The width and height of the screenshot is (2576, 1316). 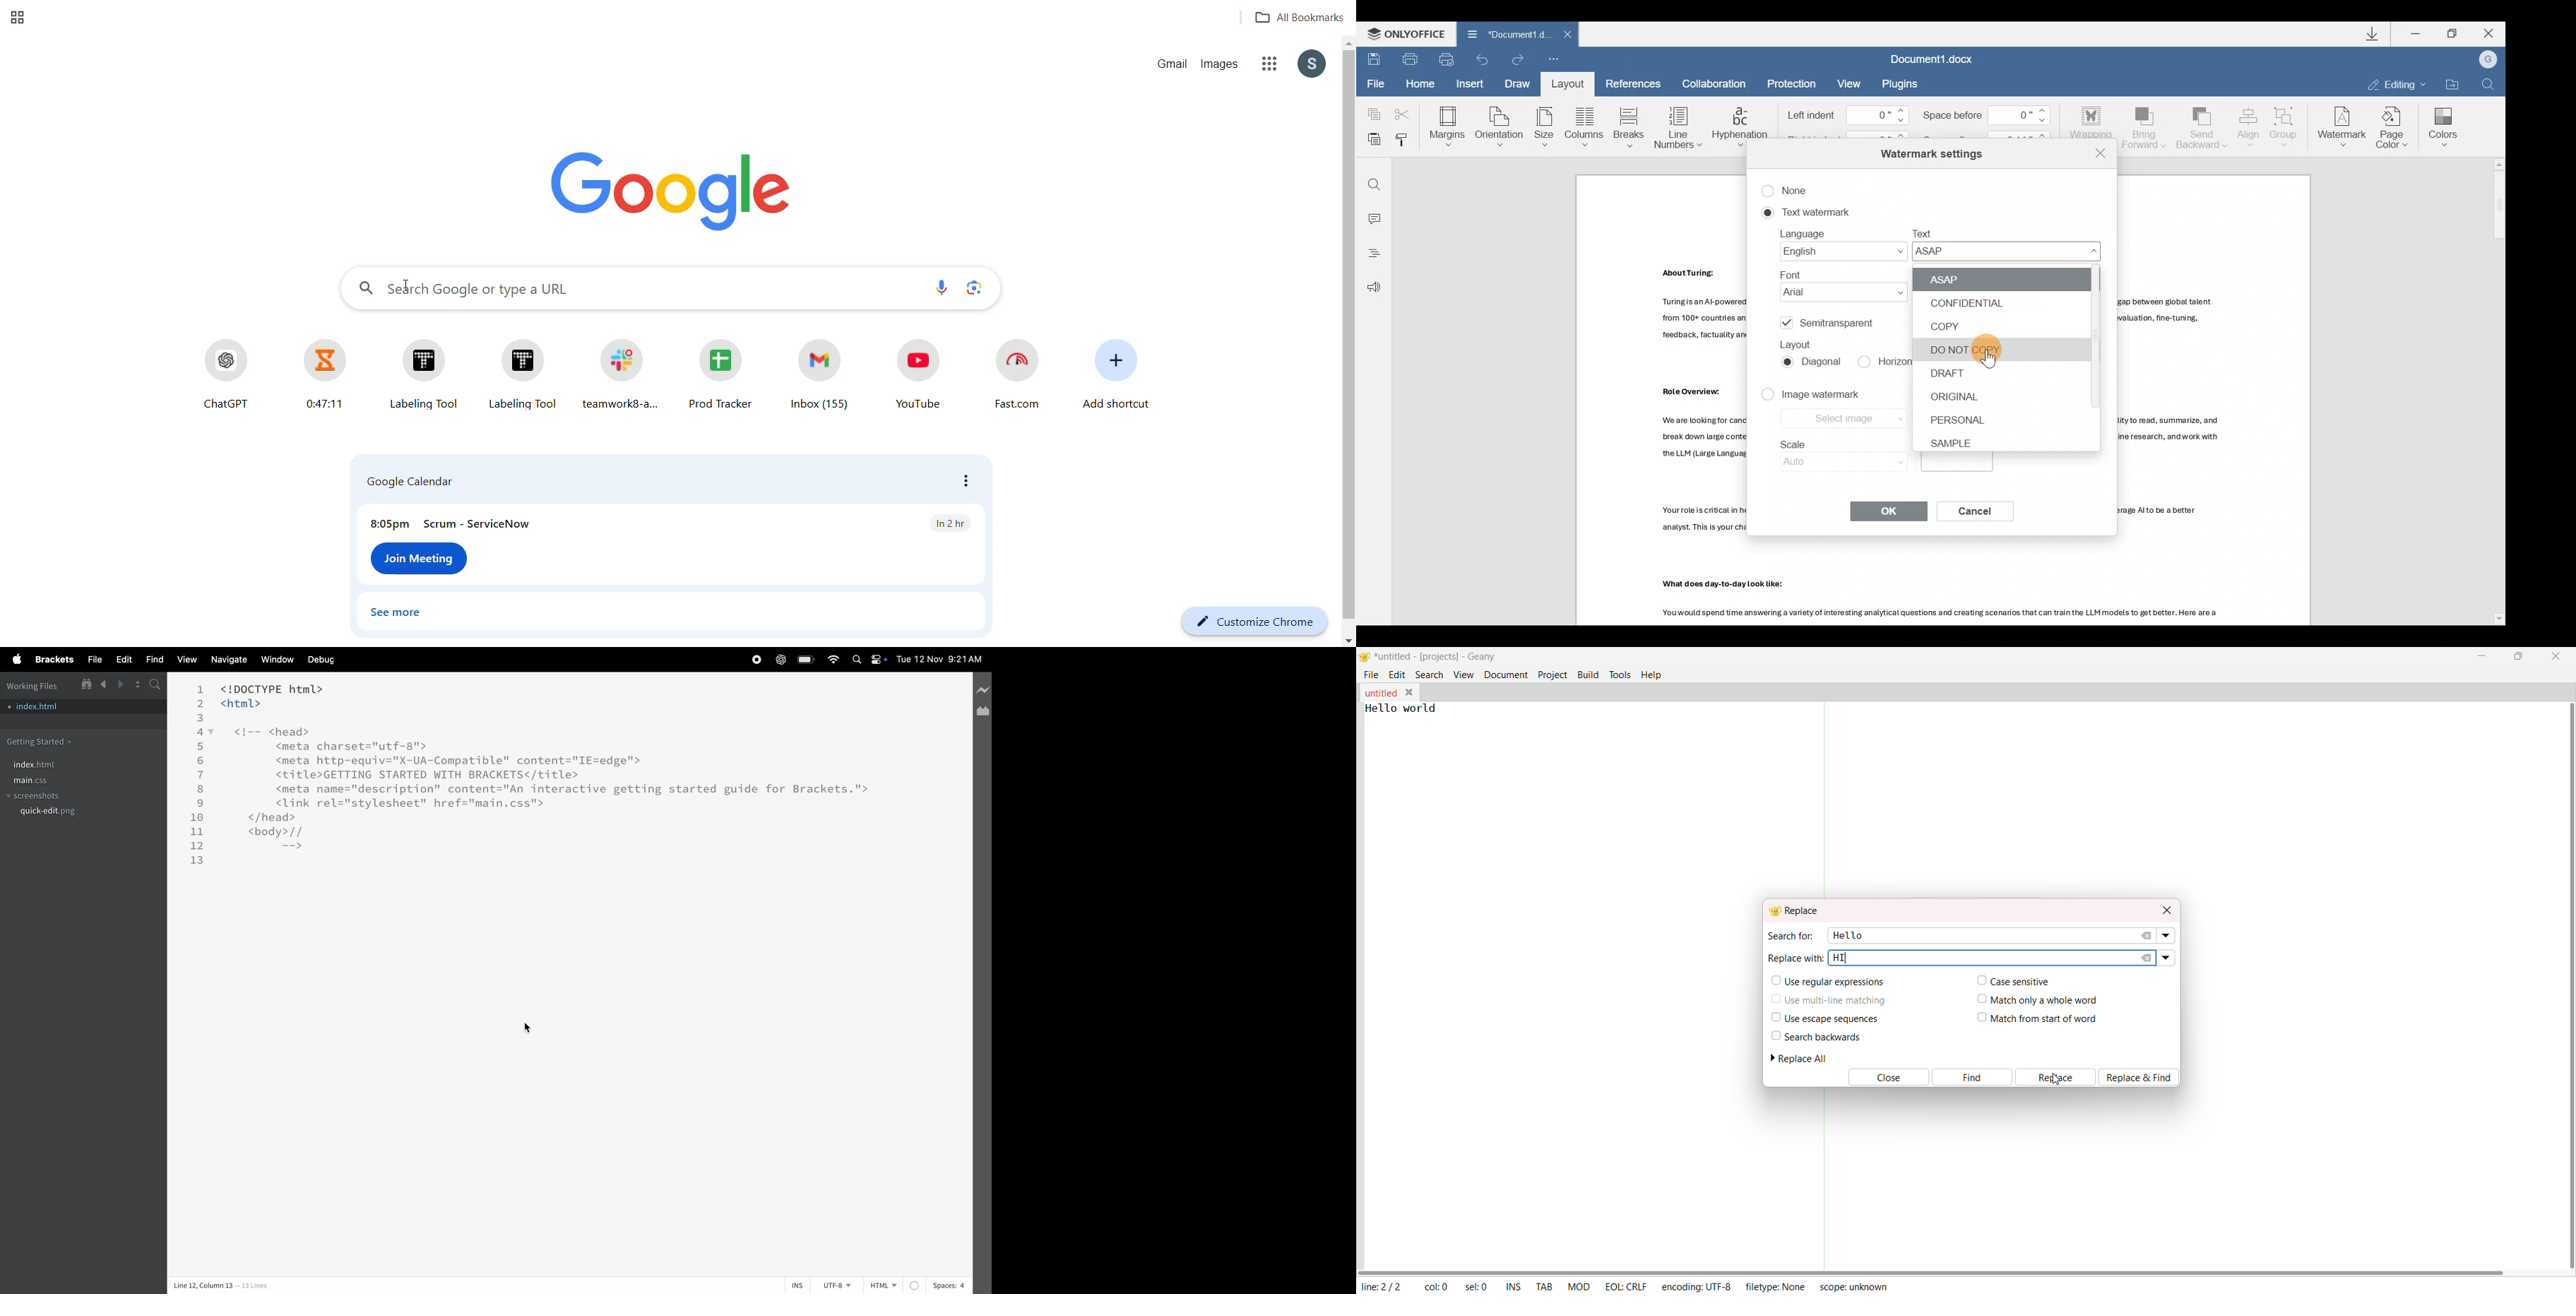 I want to click on pointer cursor, so click(x=1988, y=360).